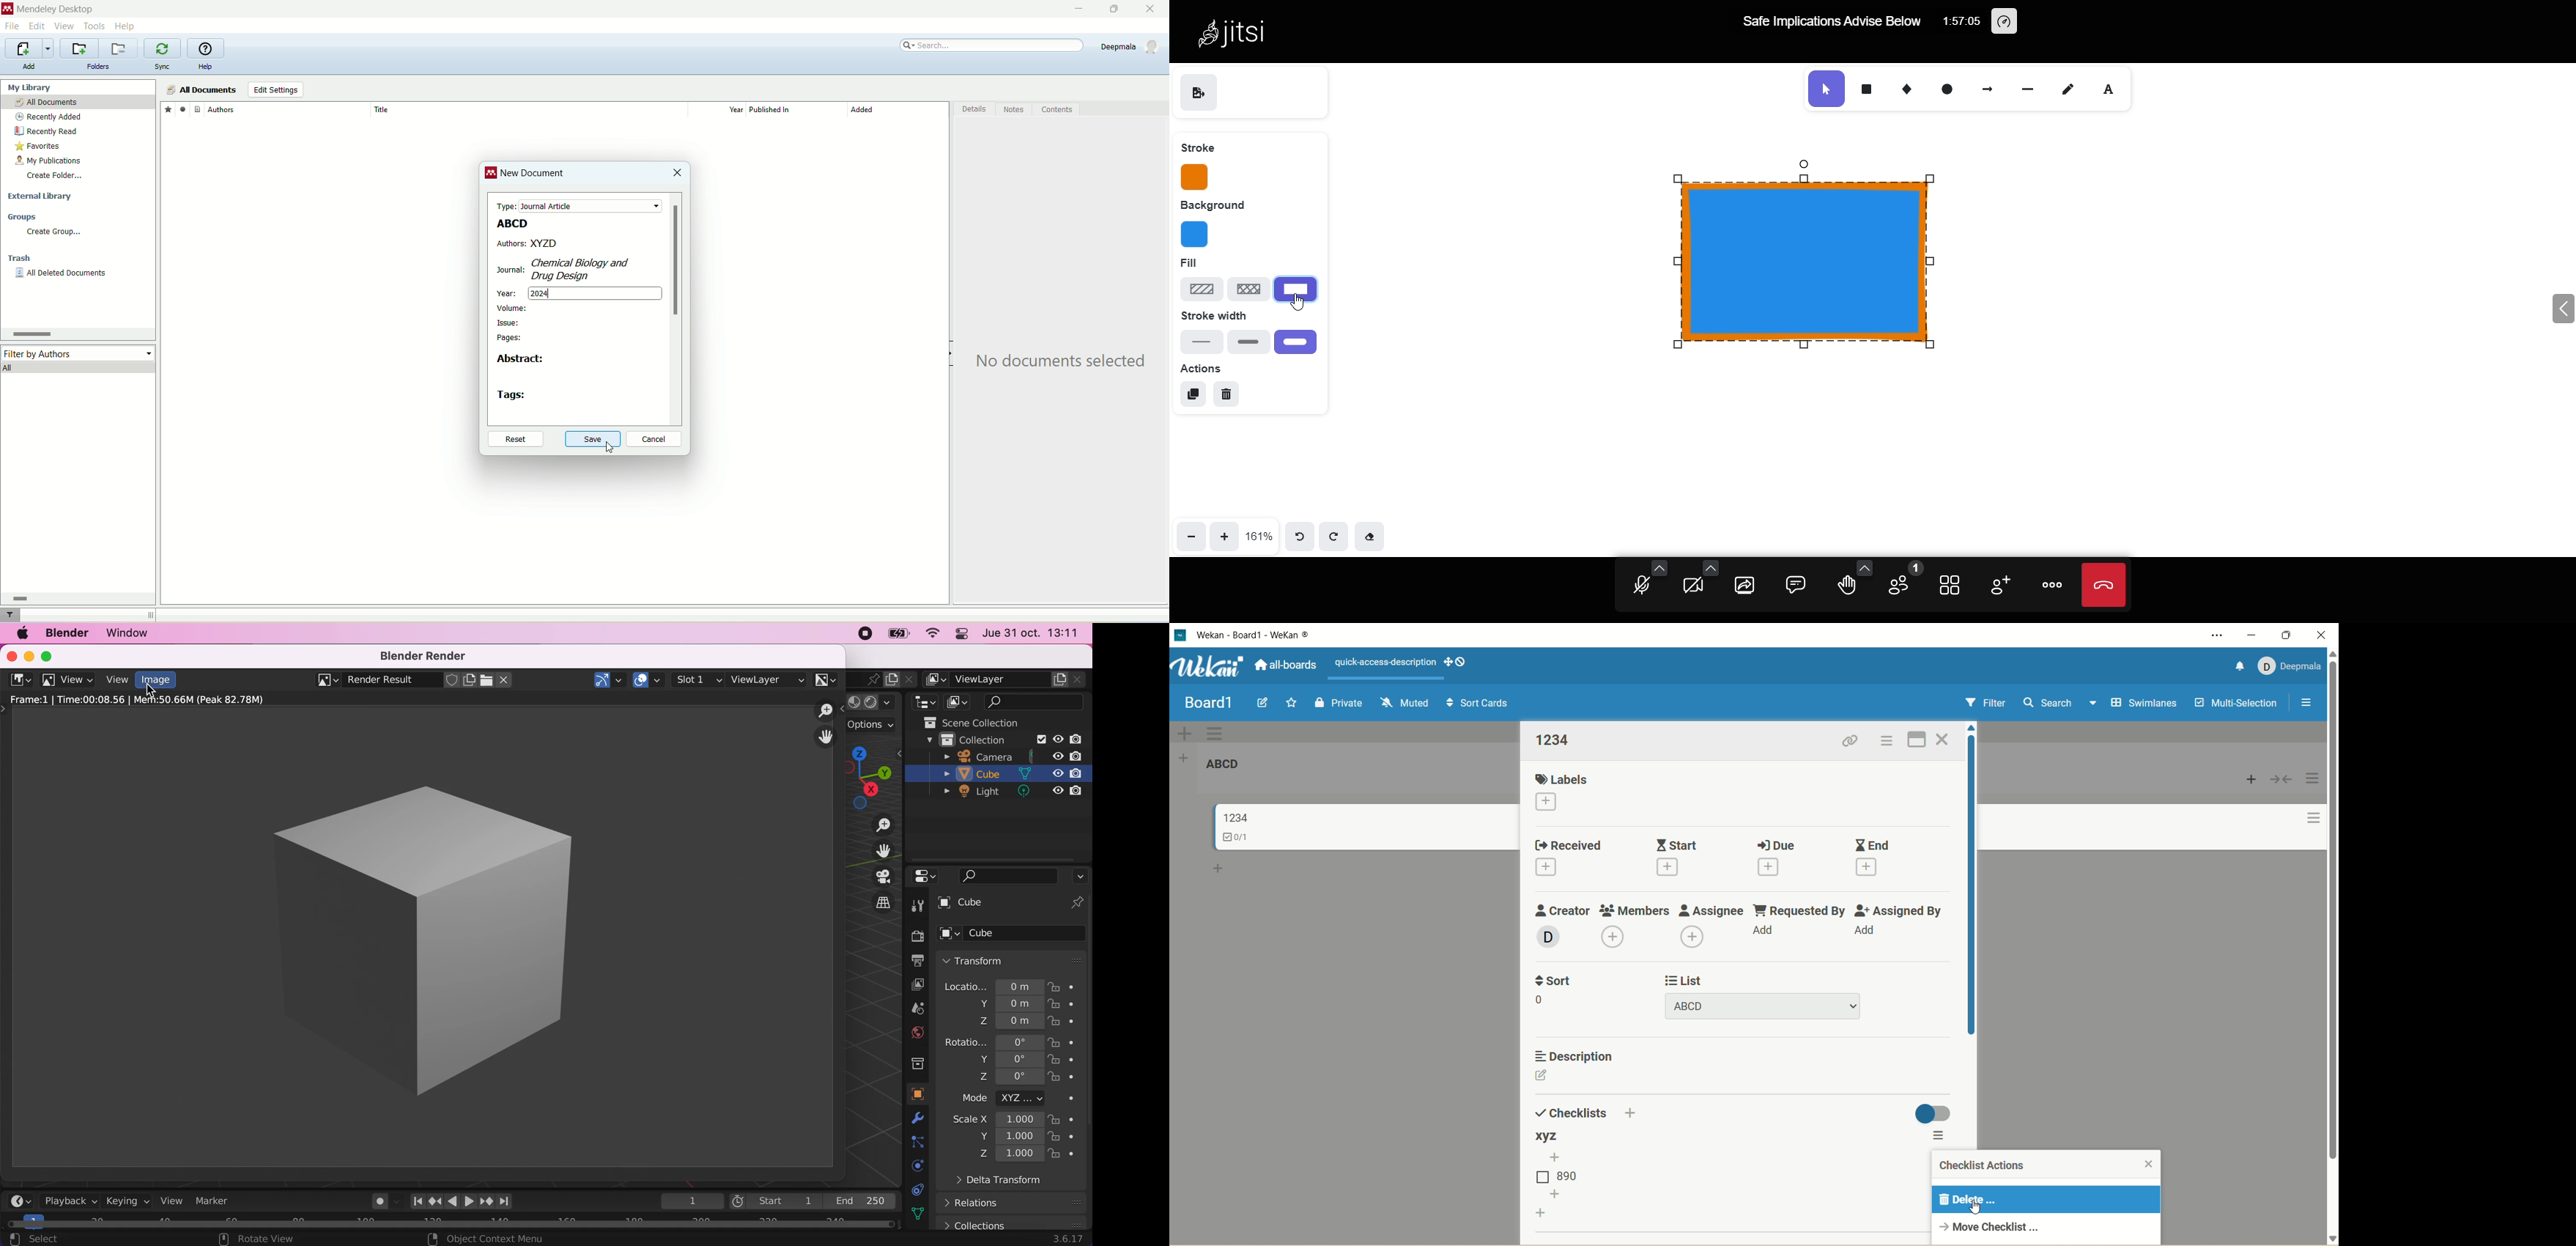 The image size is (2576, 1260). What do you see at coordinates (126, 26) in the screenshot?
I see `help` at bounding box center [126, 26].